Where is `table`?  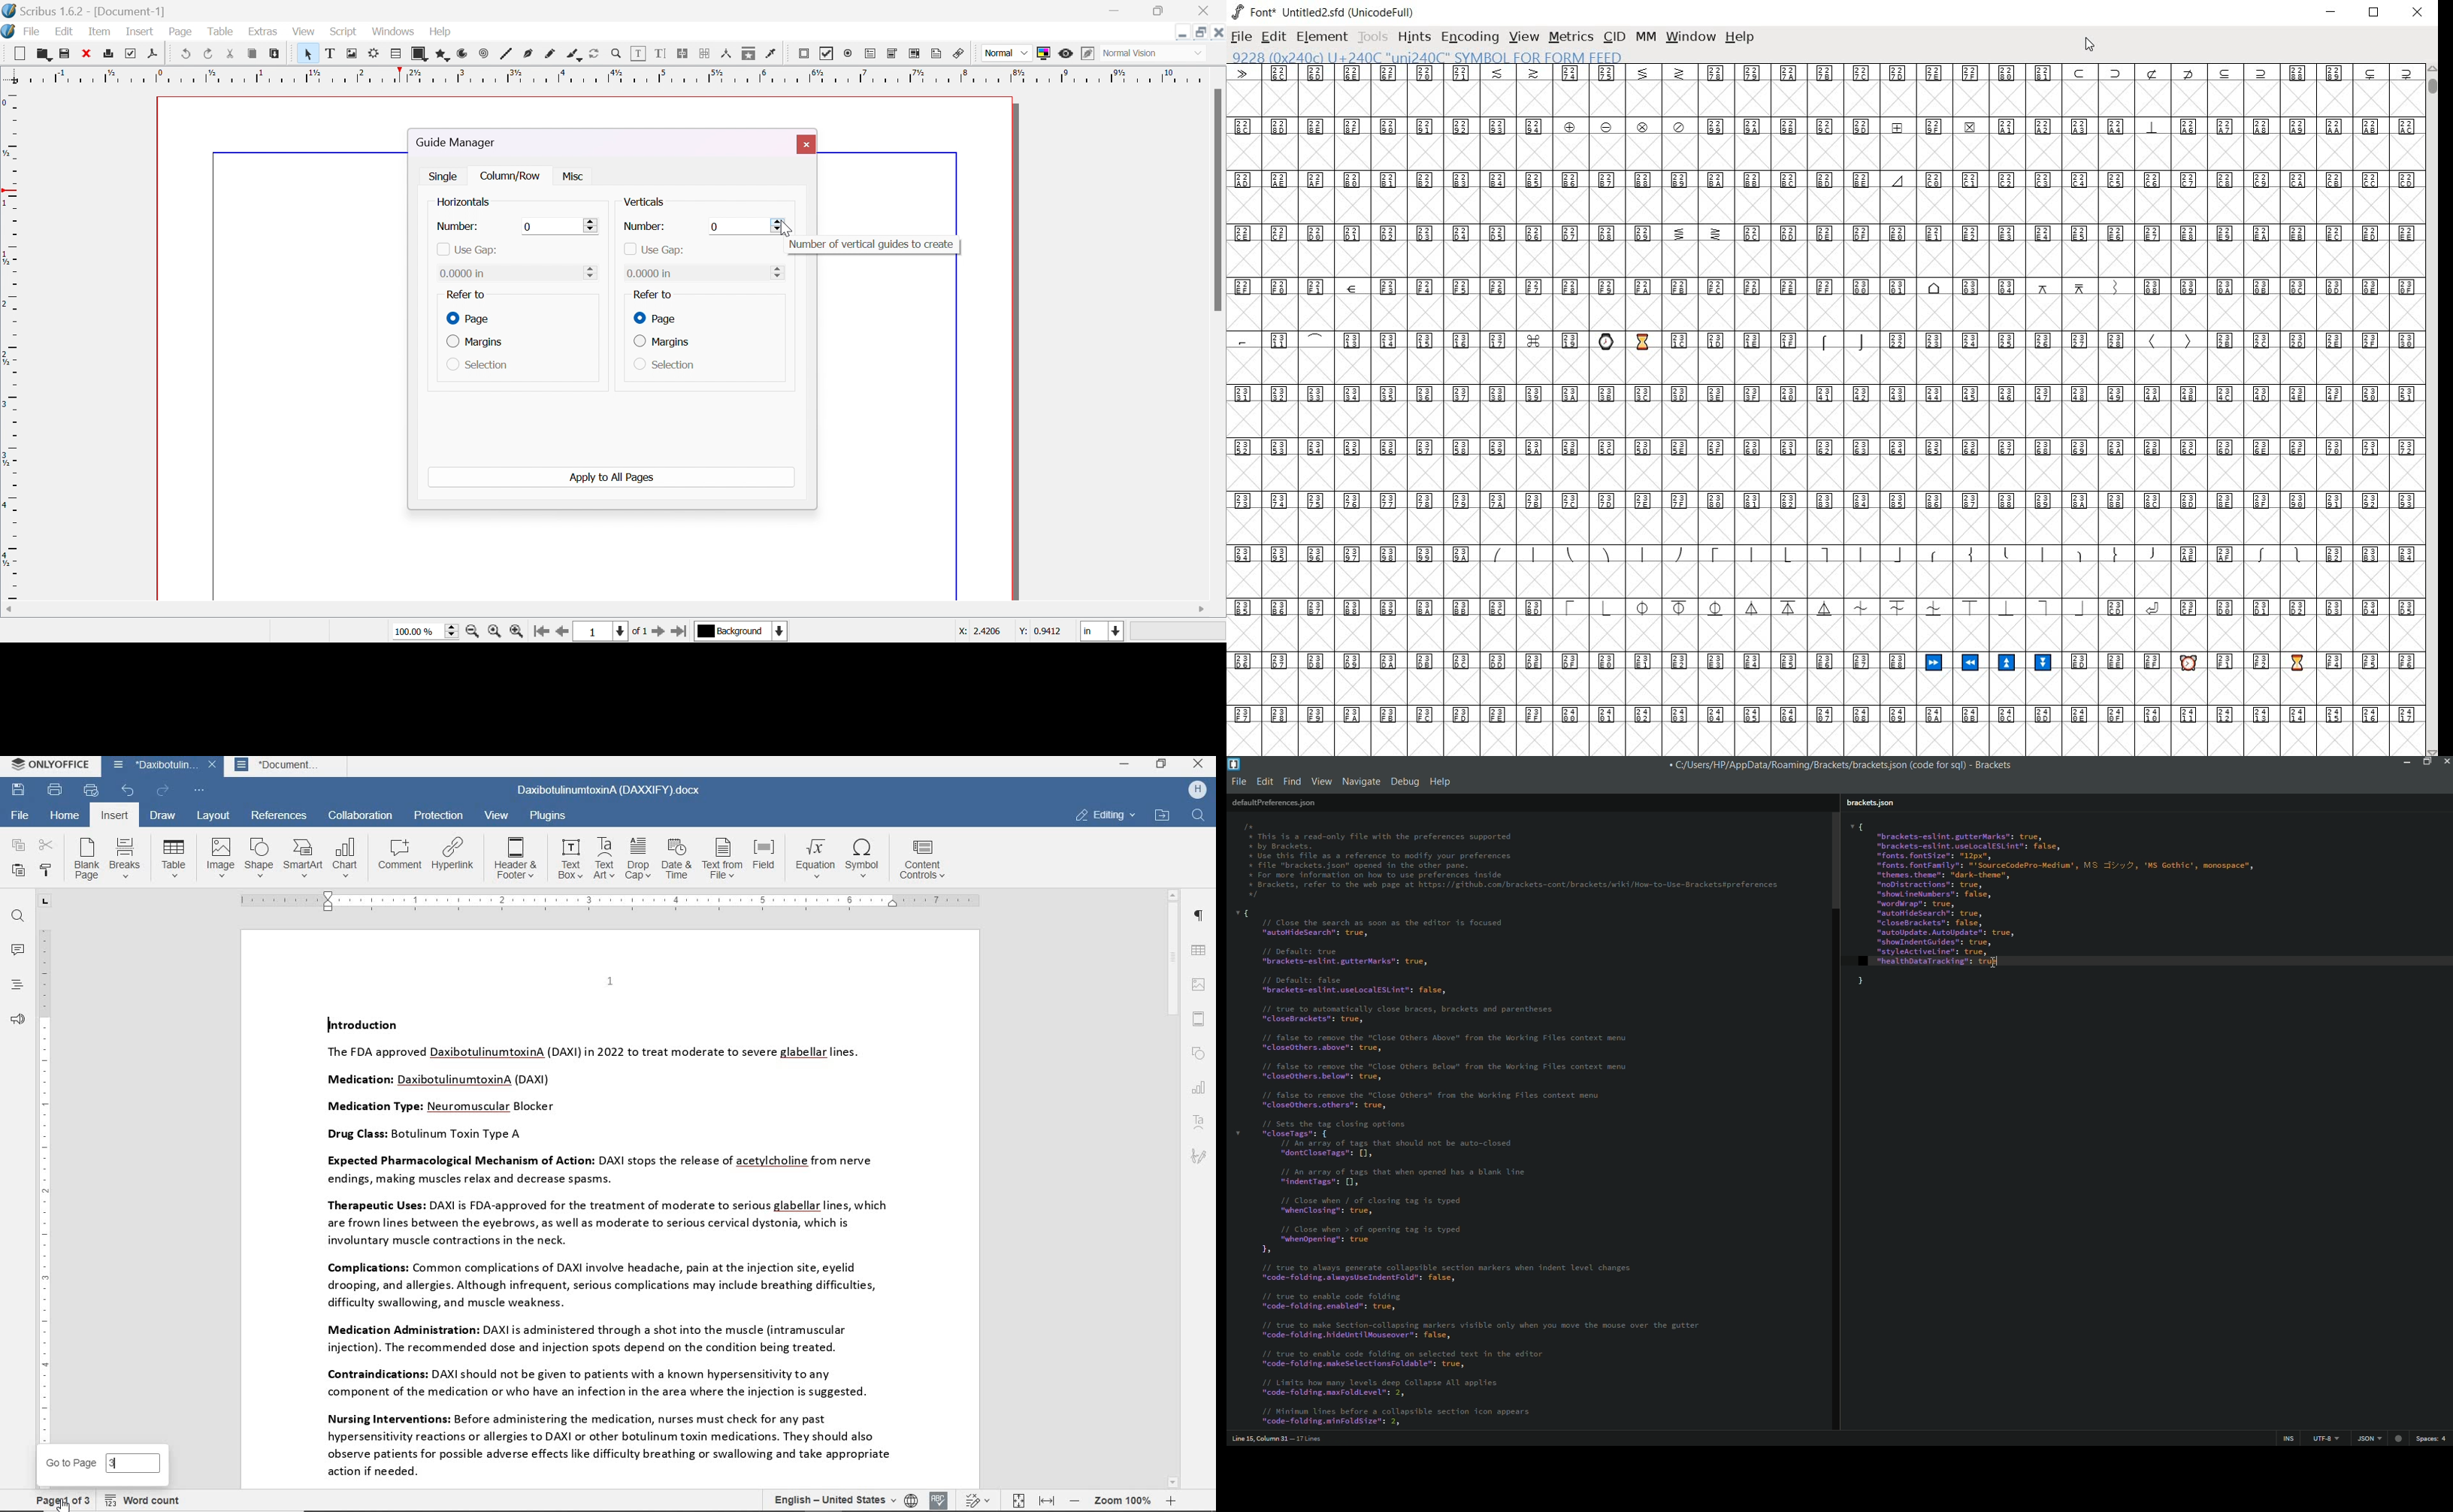 table is located at coordinates (223, 33).